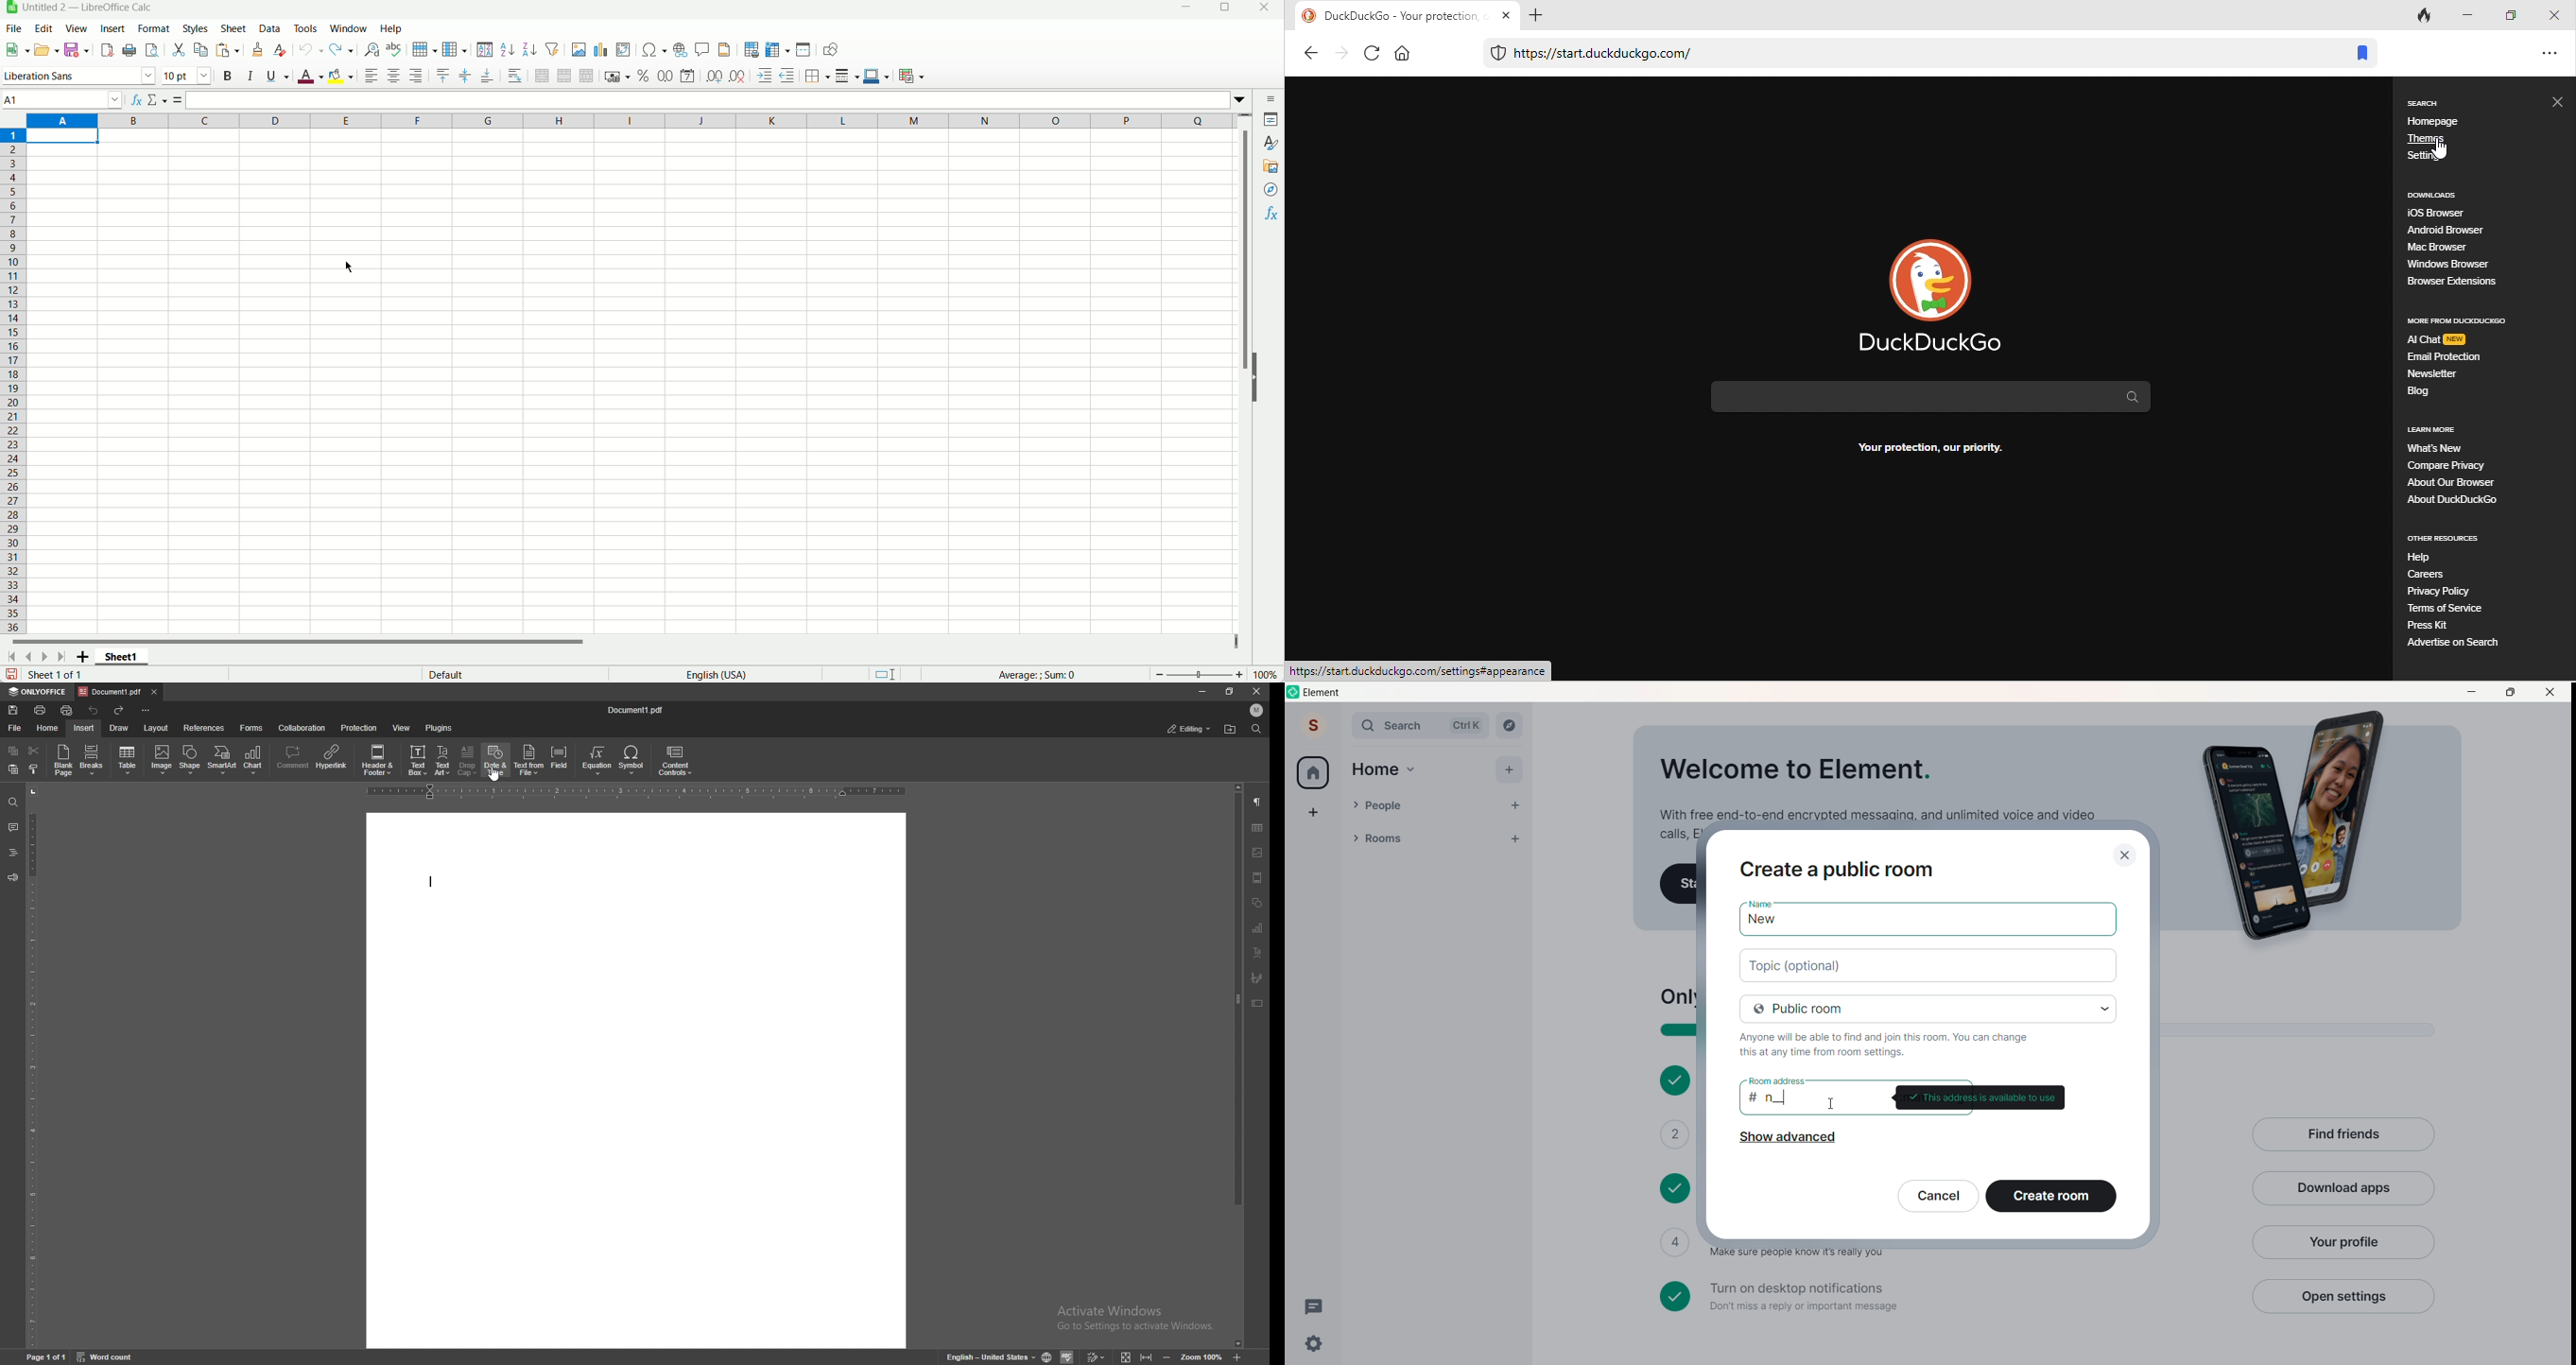 The image size is (2576, 1372). What do you see at coordinates (2433, 372) in the screenshot?
I see `newsteller` at bounding box center [2433, 372].